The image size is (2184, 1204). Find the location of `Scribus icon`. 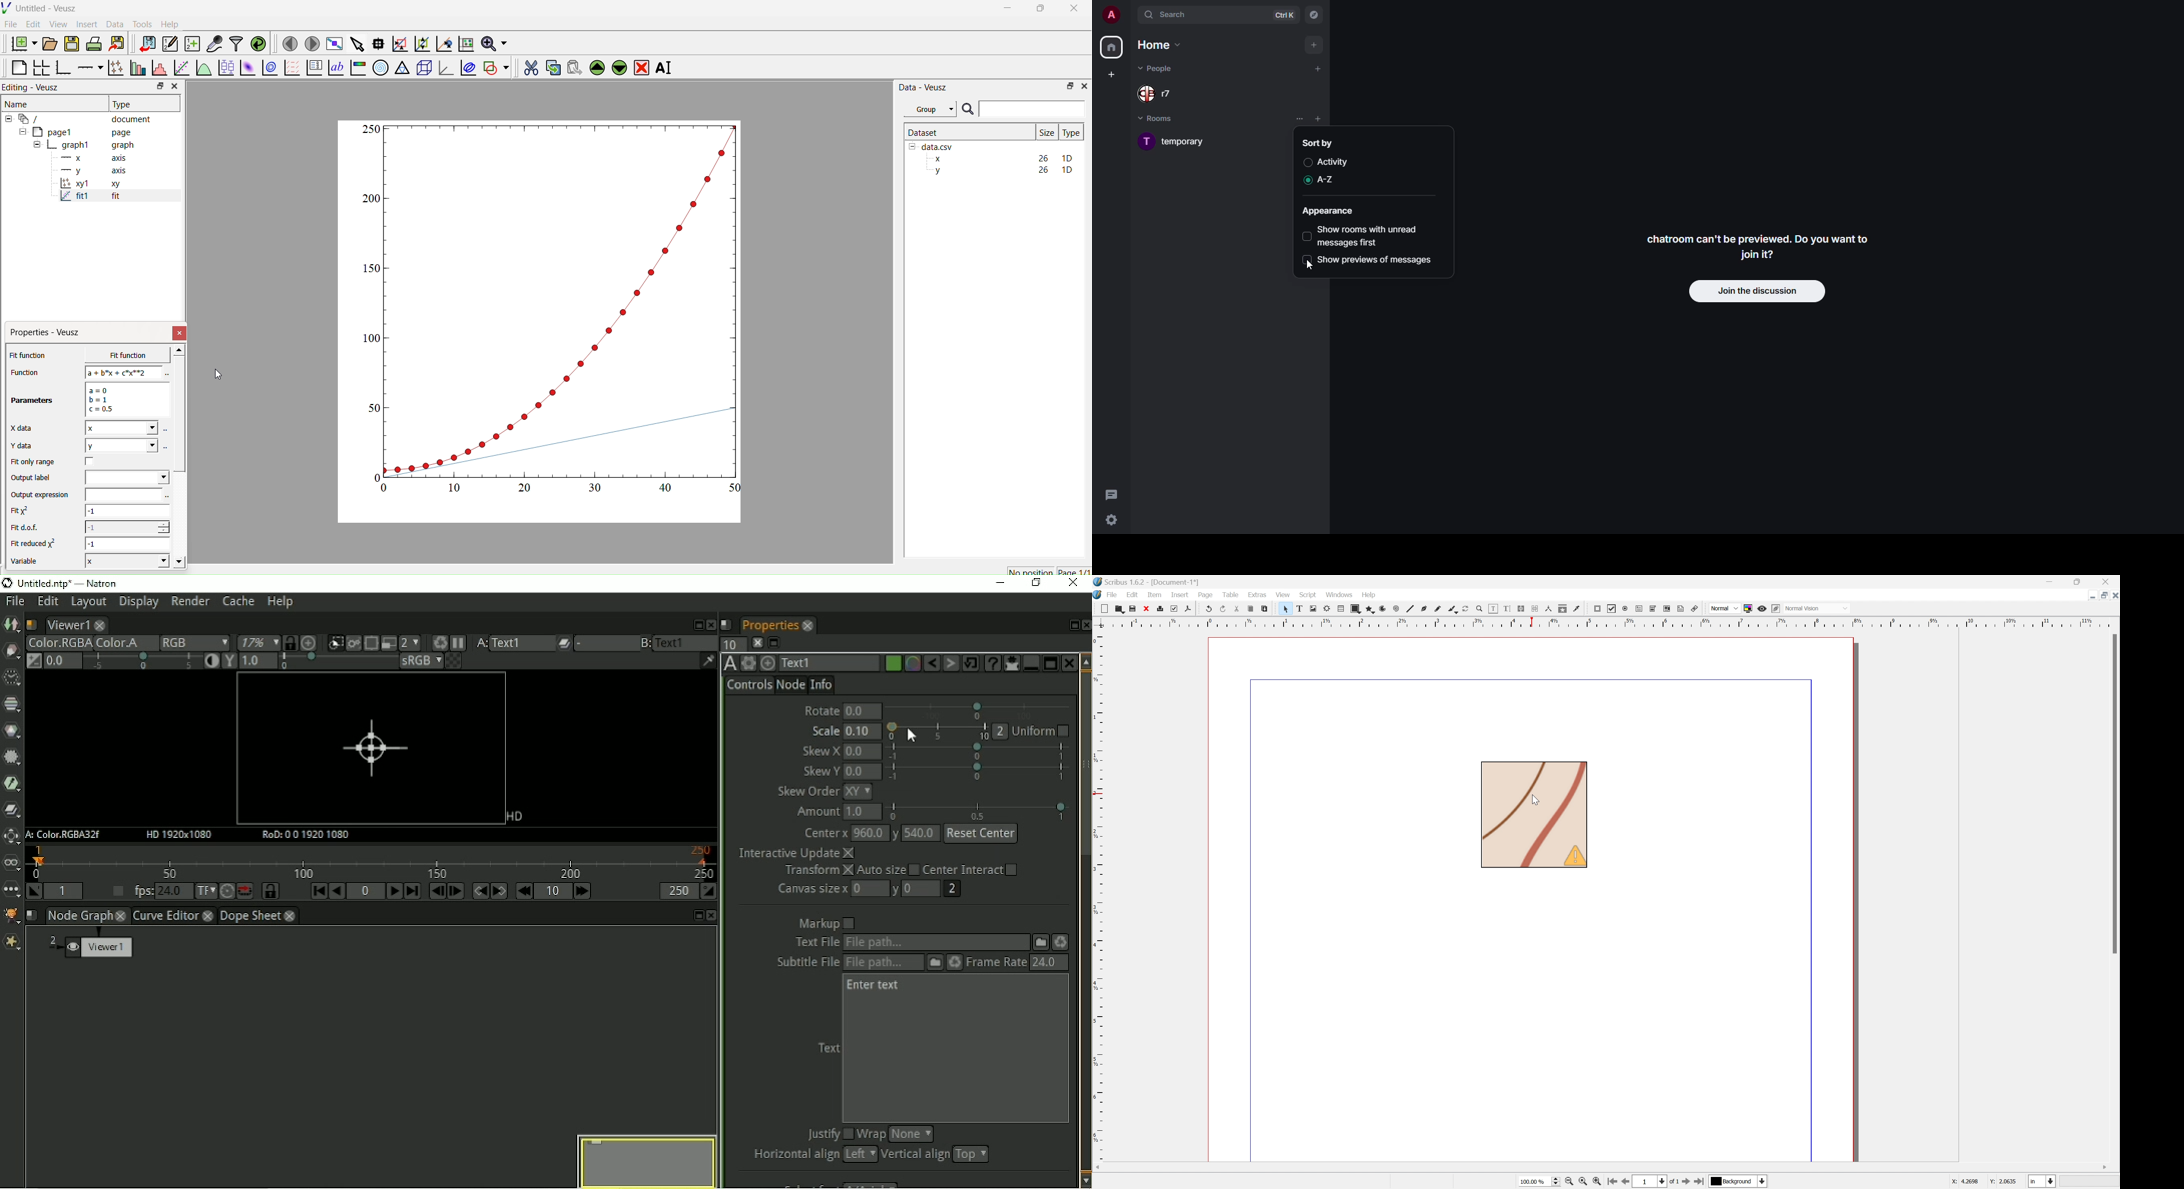

Scribus icon is located at coordinates (1098, 594).